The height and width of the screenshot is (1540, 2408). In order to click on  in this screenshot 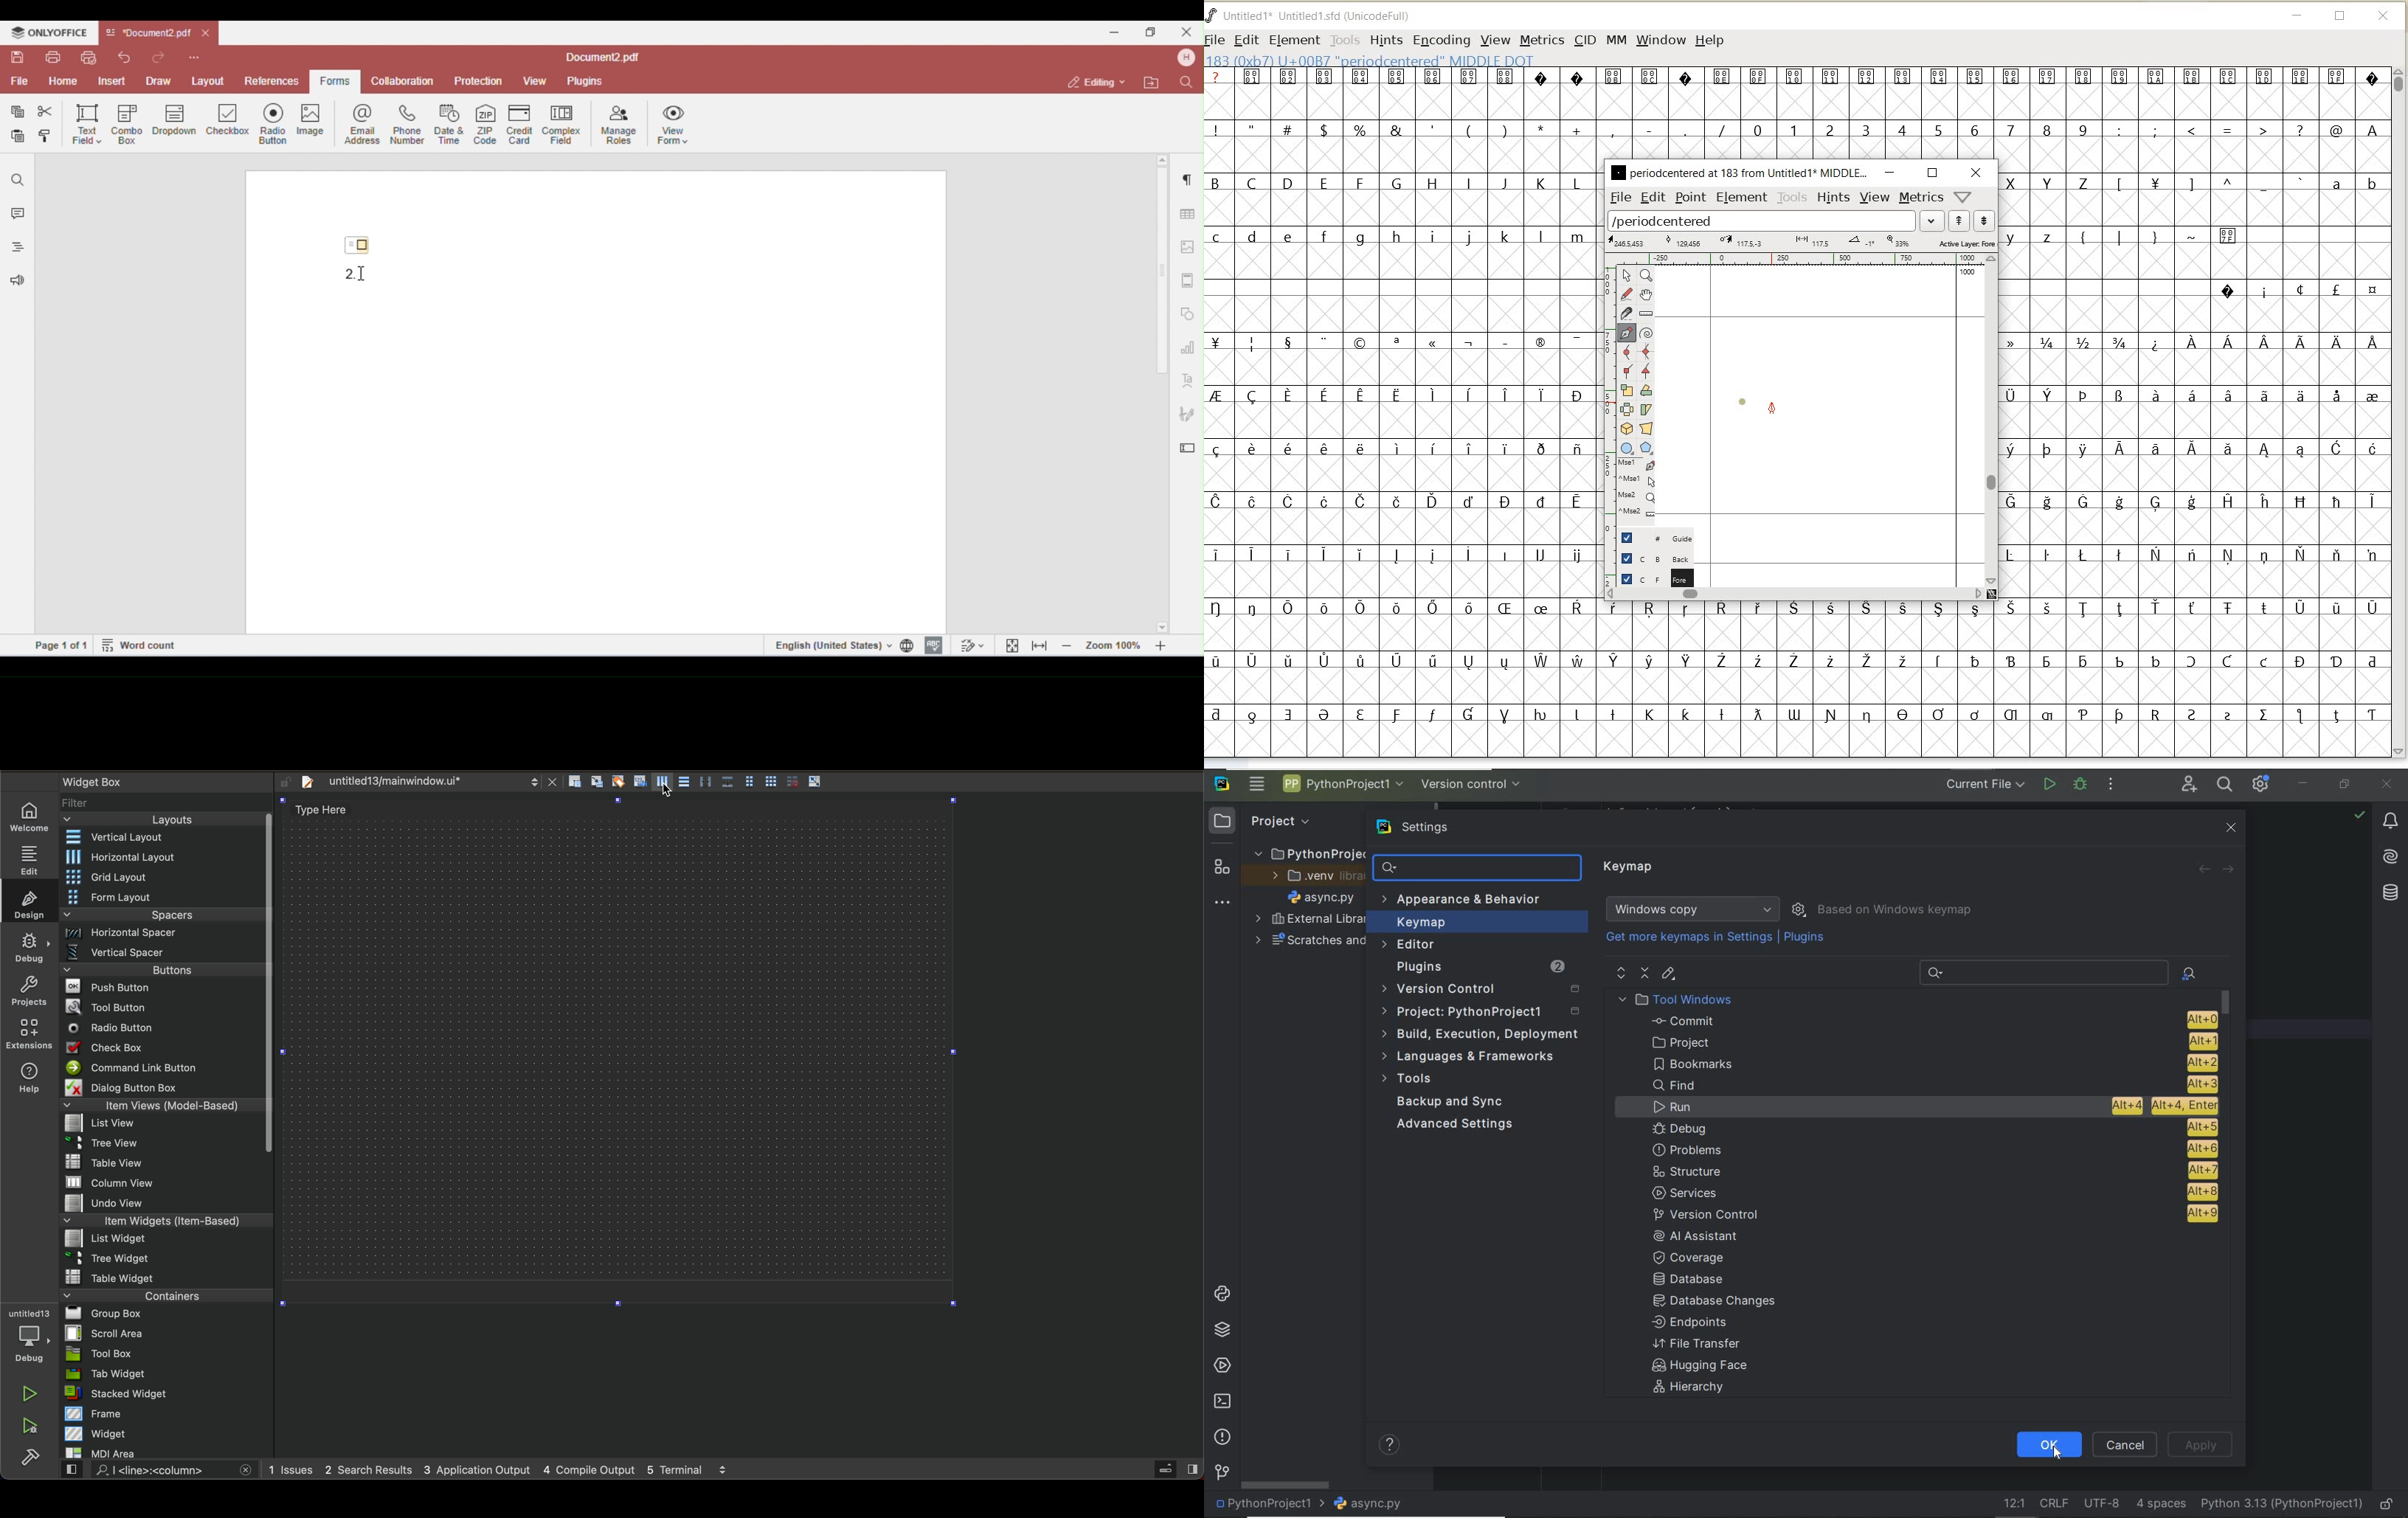, I will do `click(727, 781)`.